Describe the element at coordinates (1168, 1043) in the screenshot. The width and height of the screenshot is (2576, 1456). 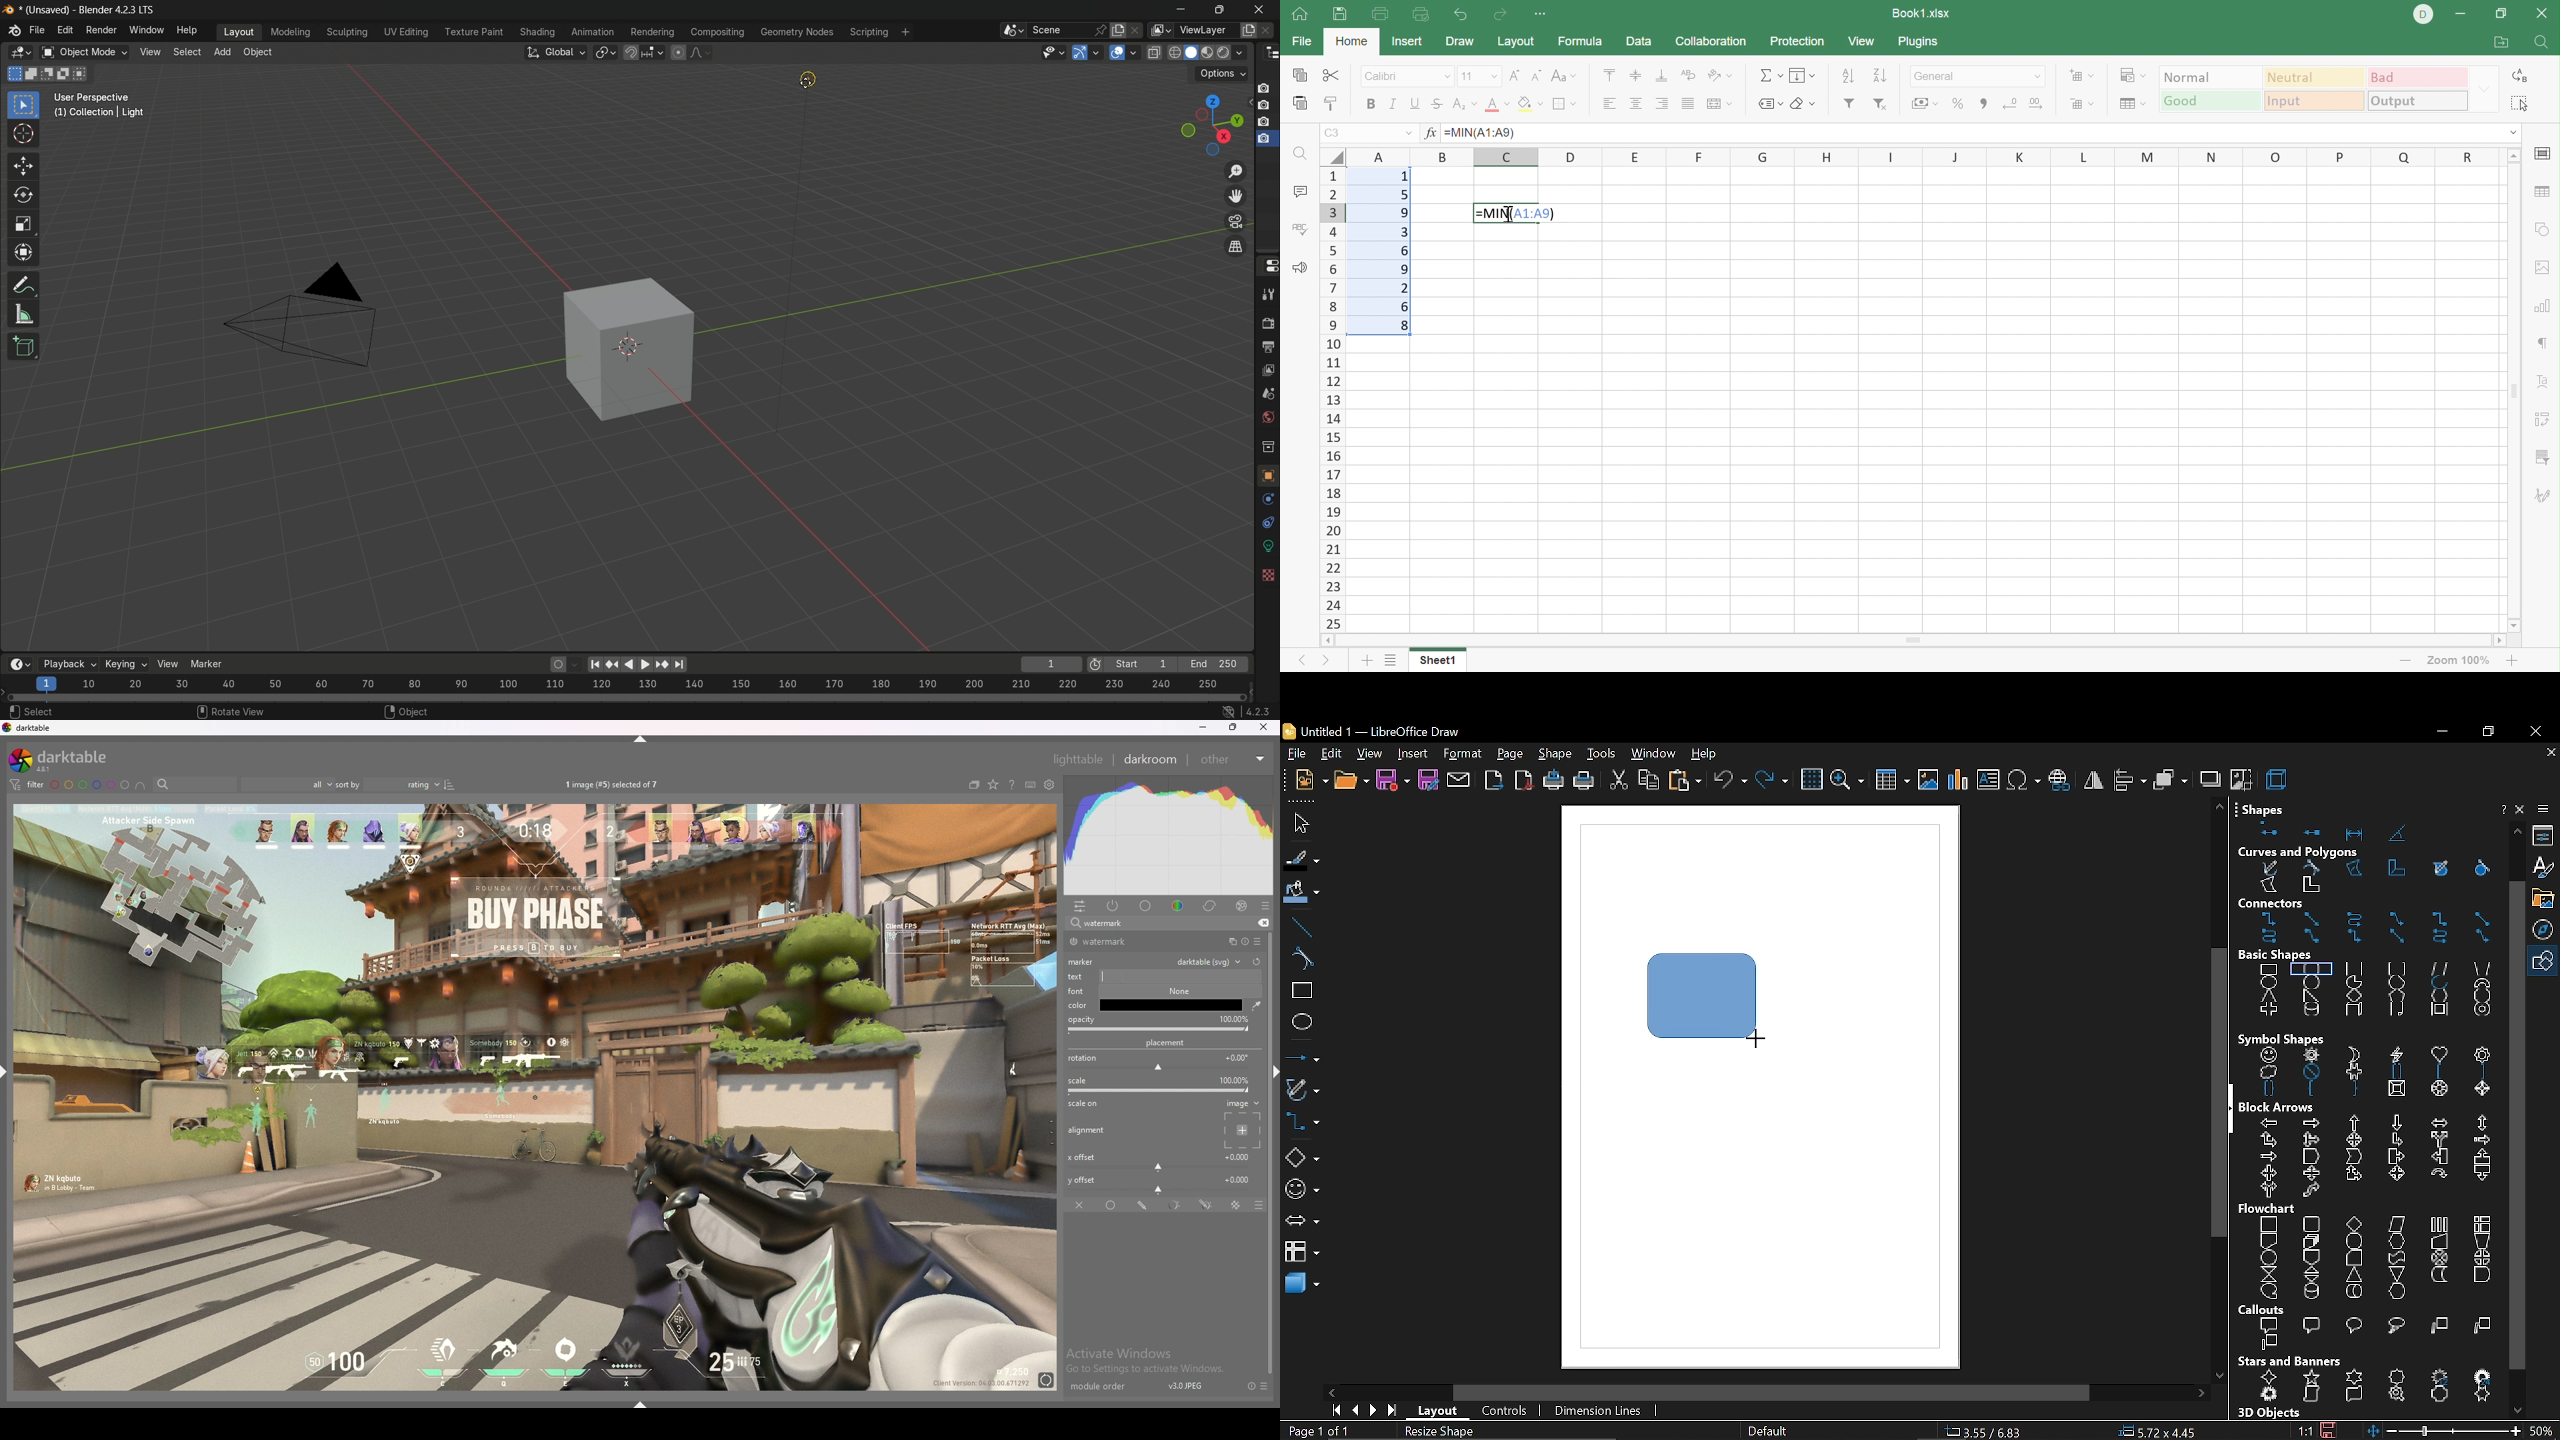
I see `placement` at that location.